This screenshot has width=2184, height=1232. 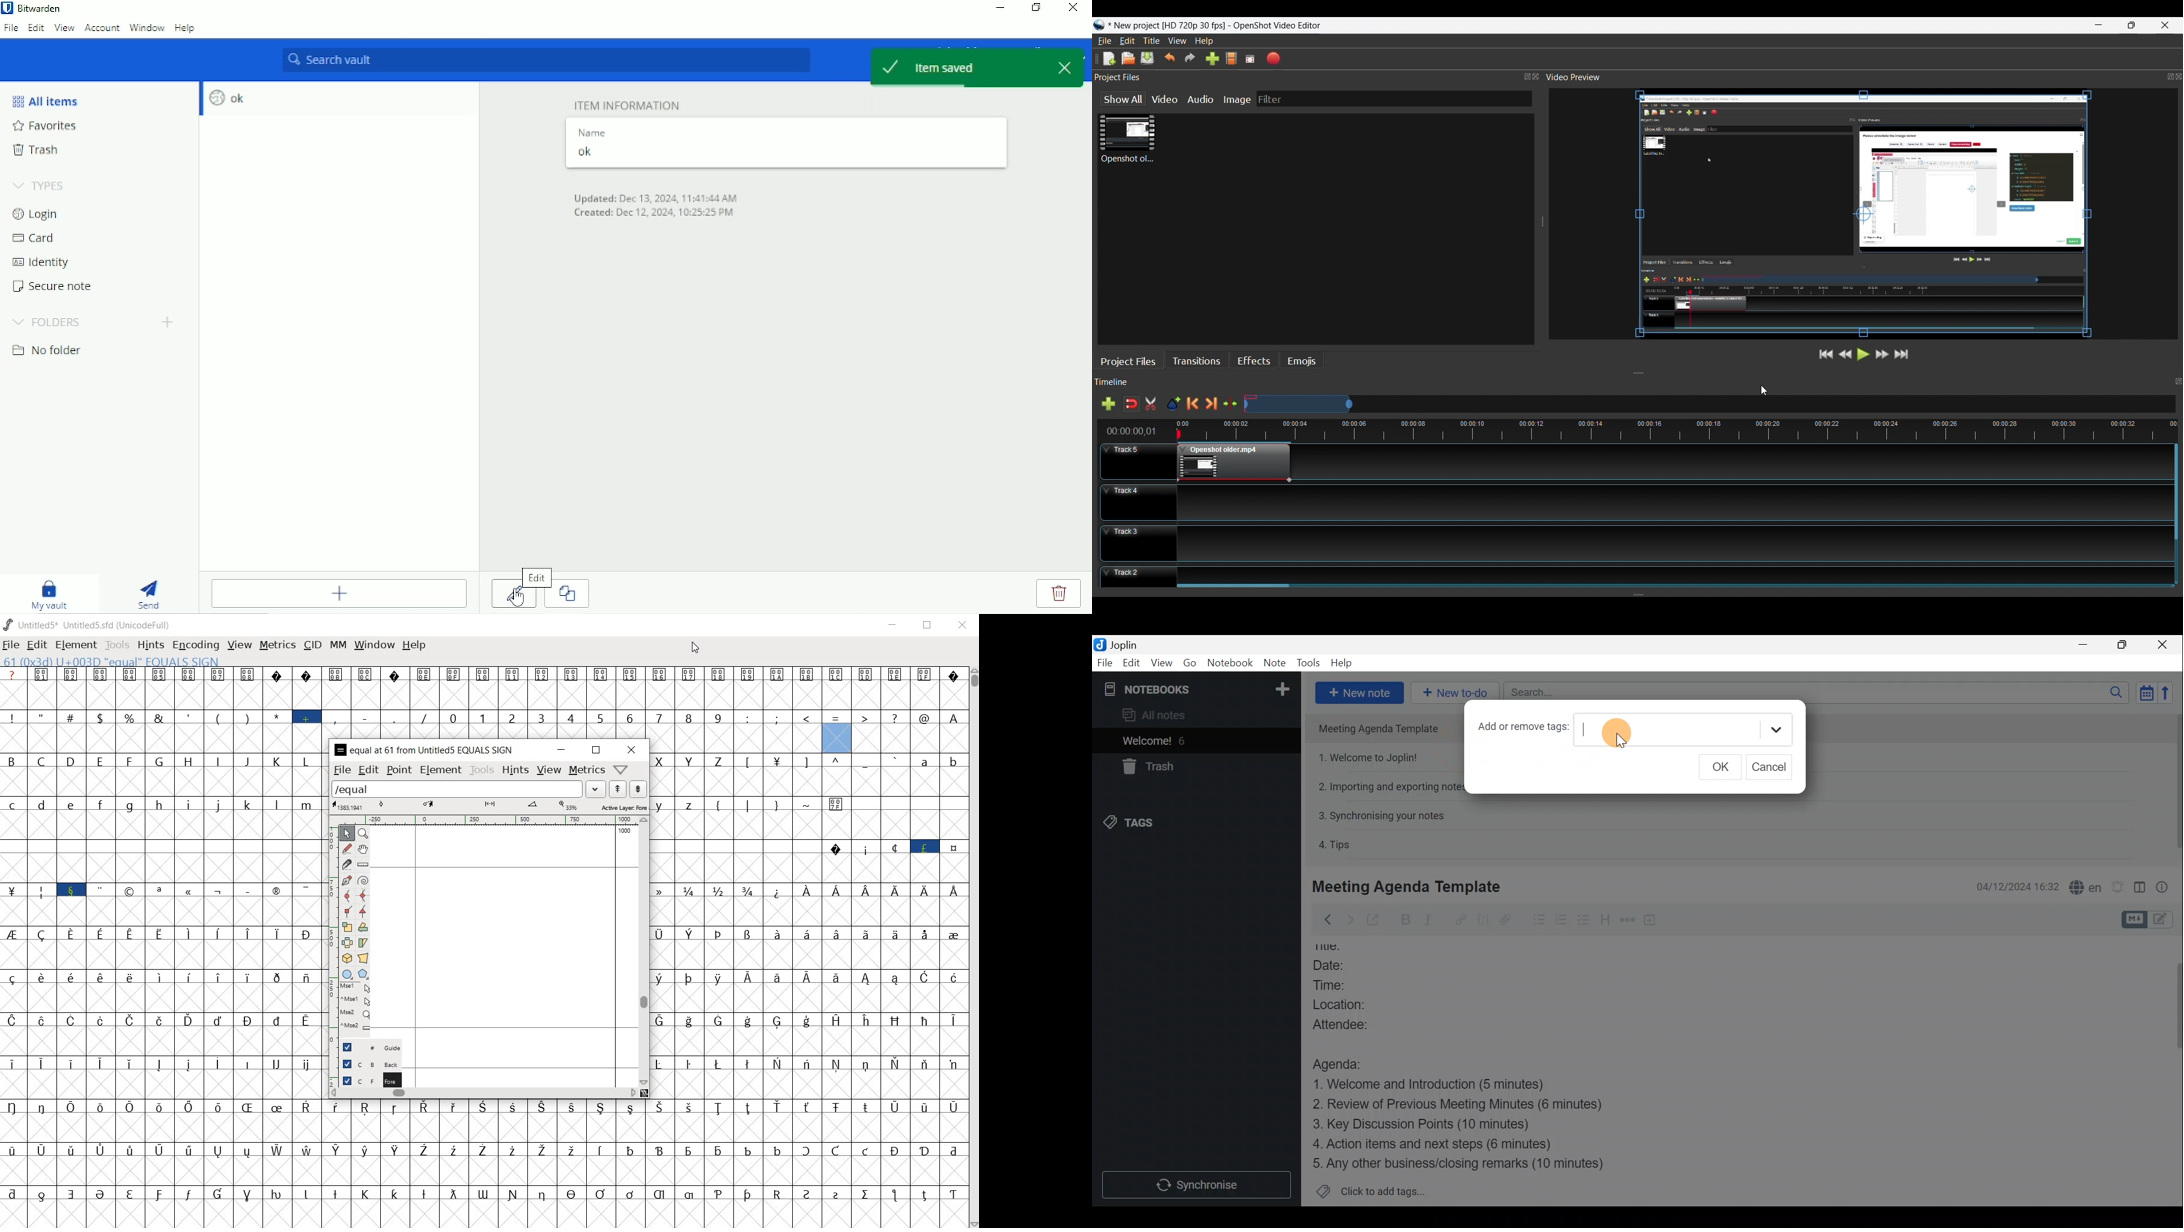 What do you see at coordinates (1210, 404) in the screenshot?
I see `Next Marker` at bounding box center [1210, 404].